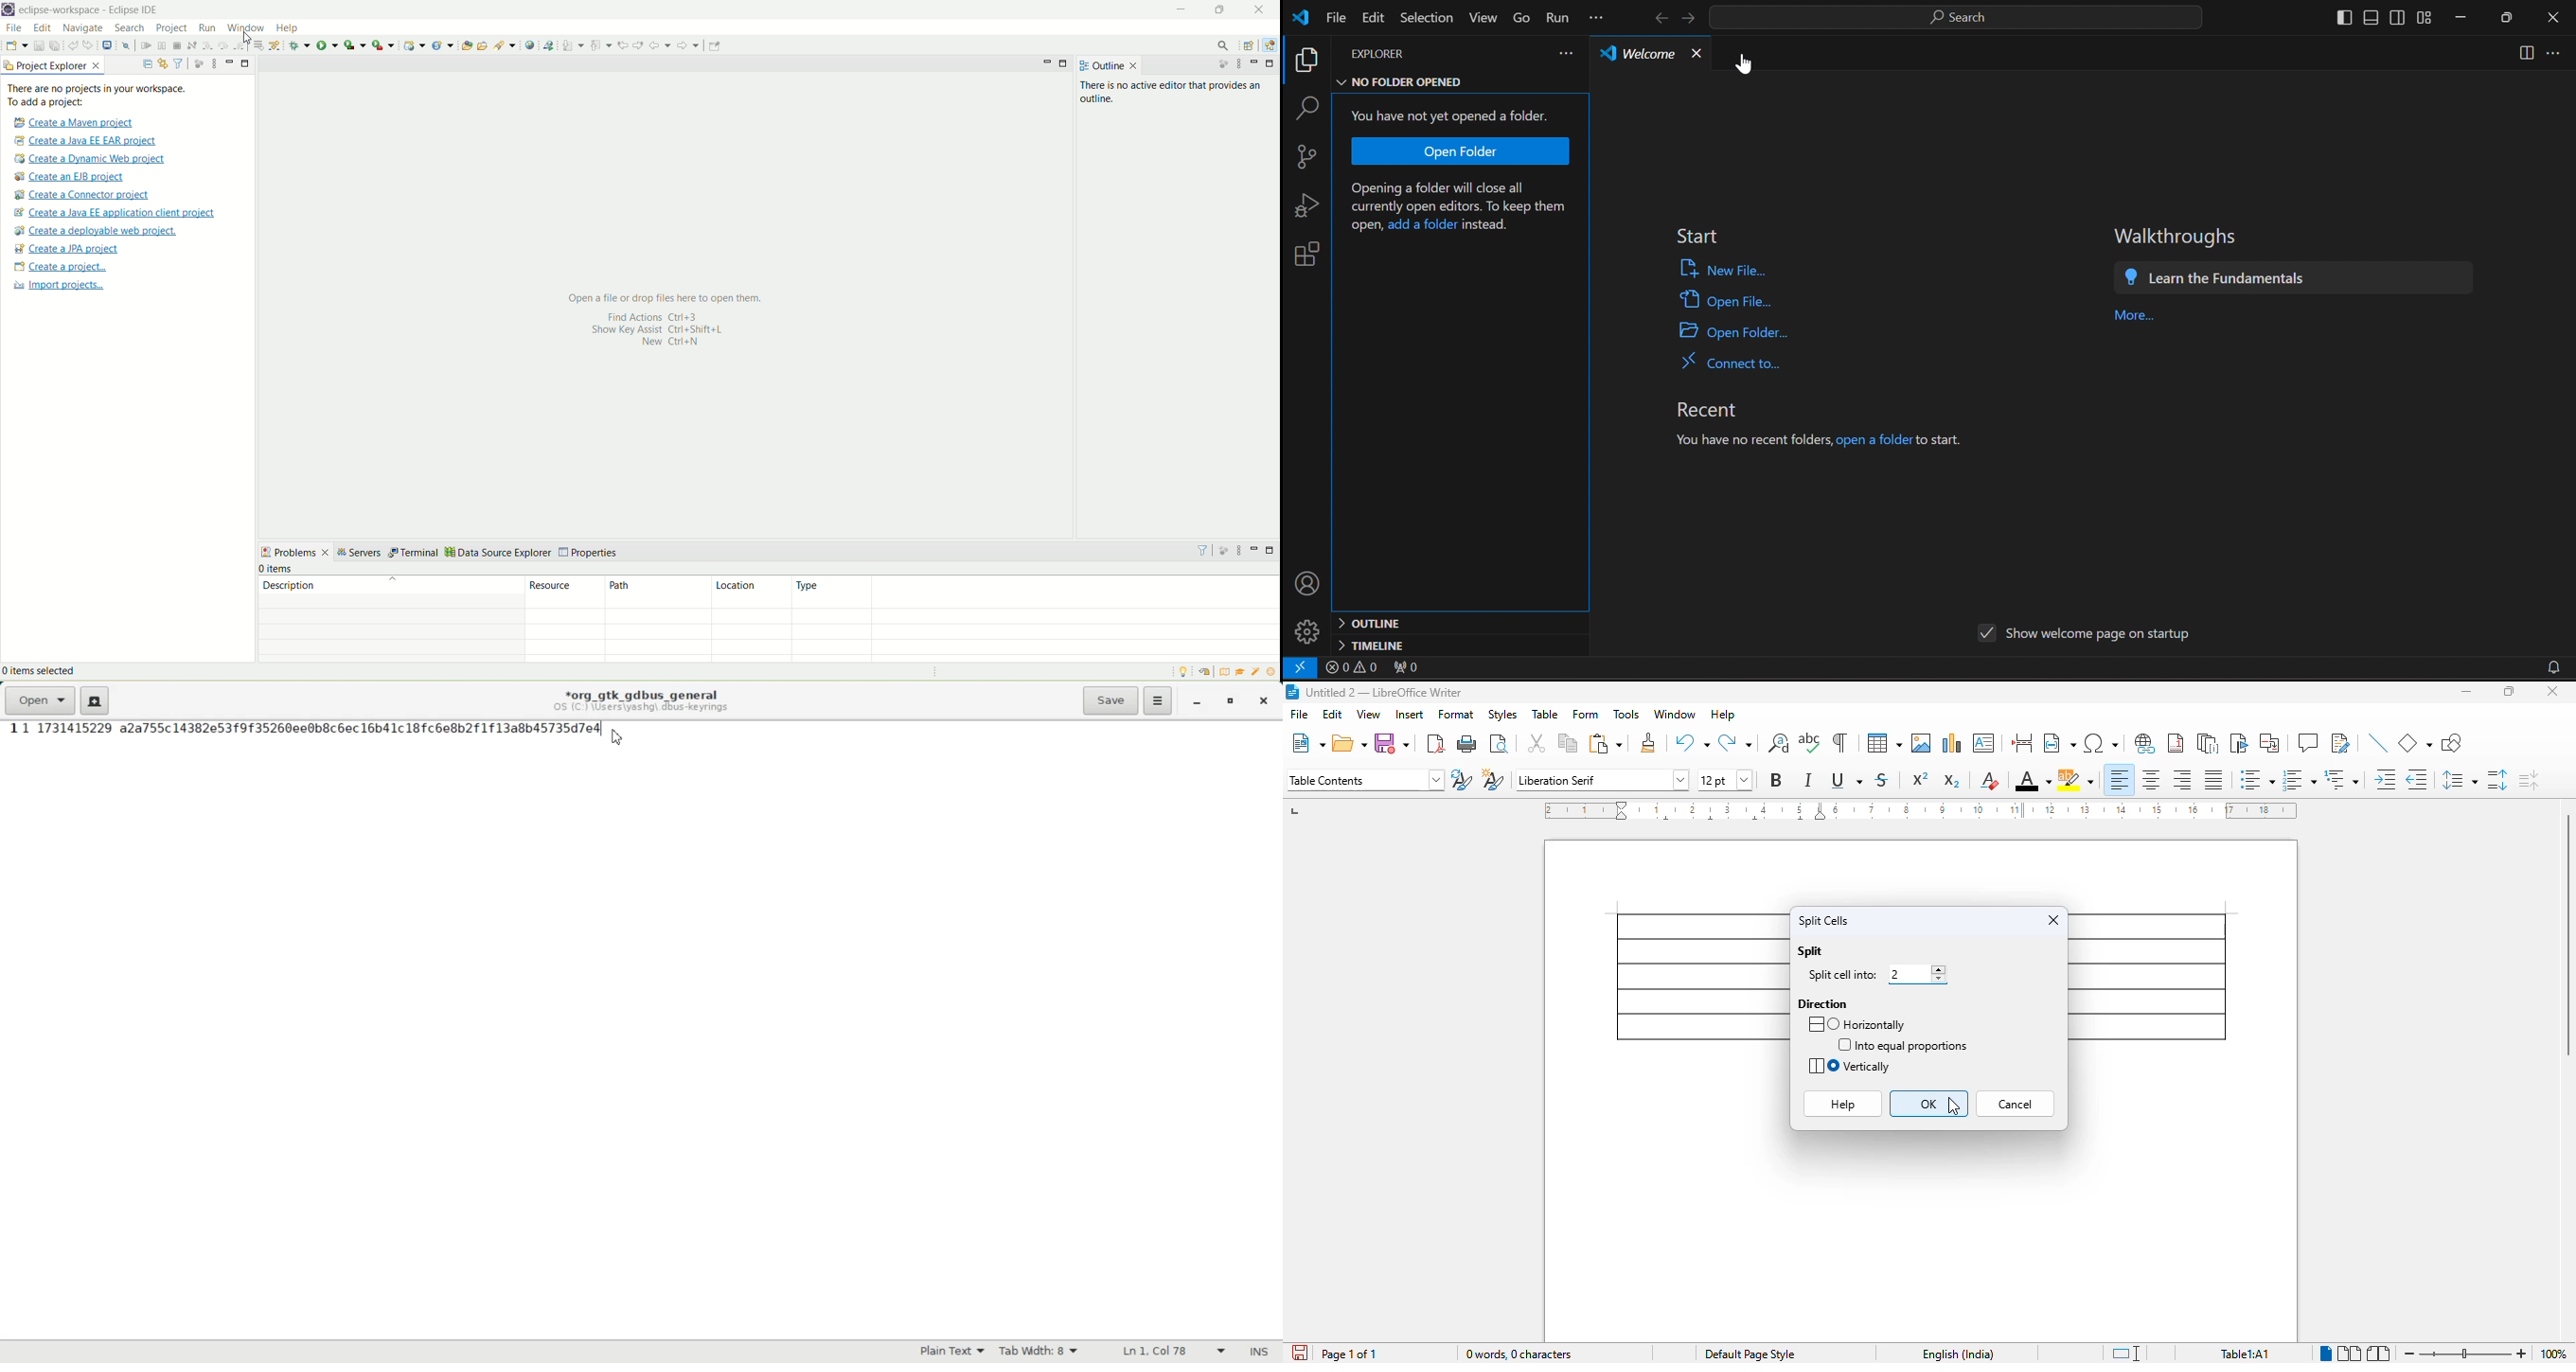 Image resolution: width=2576 pixels, height=1372 pixels. What do you see at coordinates (484, 45) in the screenshot?
I see `open task` at bounding box center [484, 45].